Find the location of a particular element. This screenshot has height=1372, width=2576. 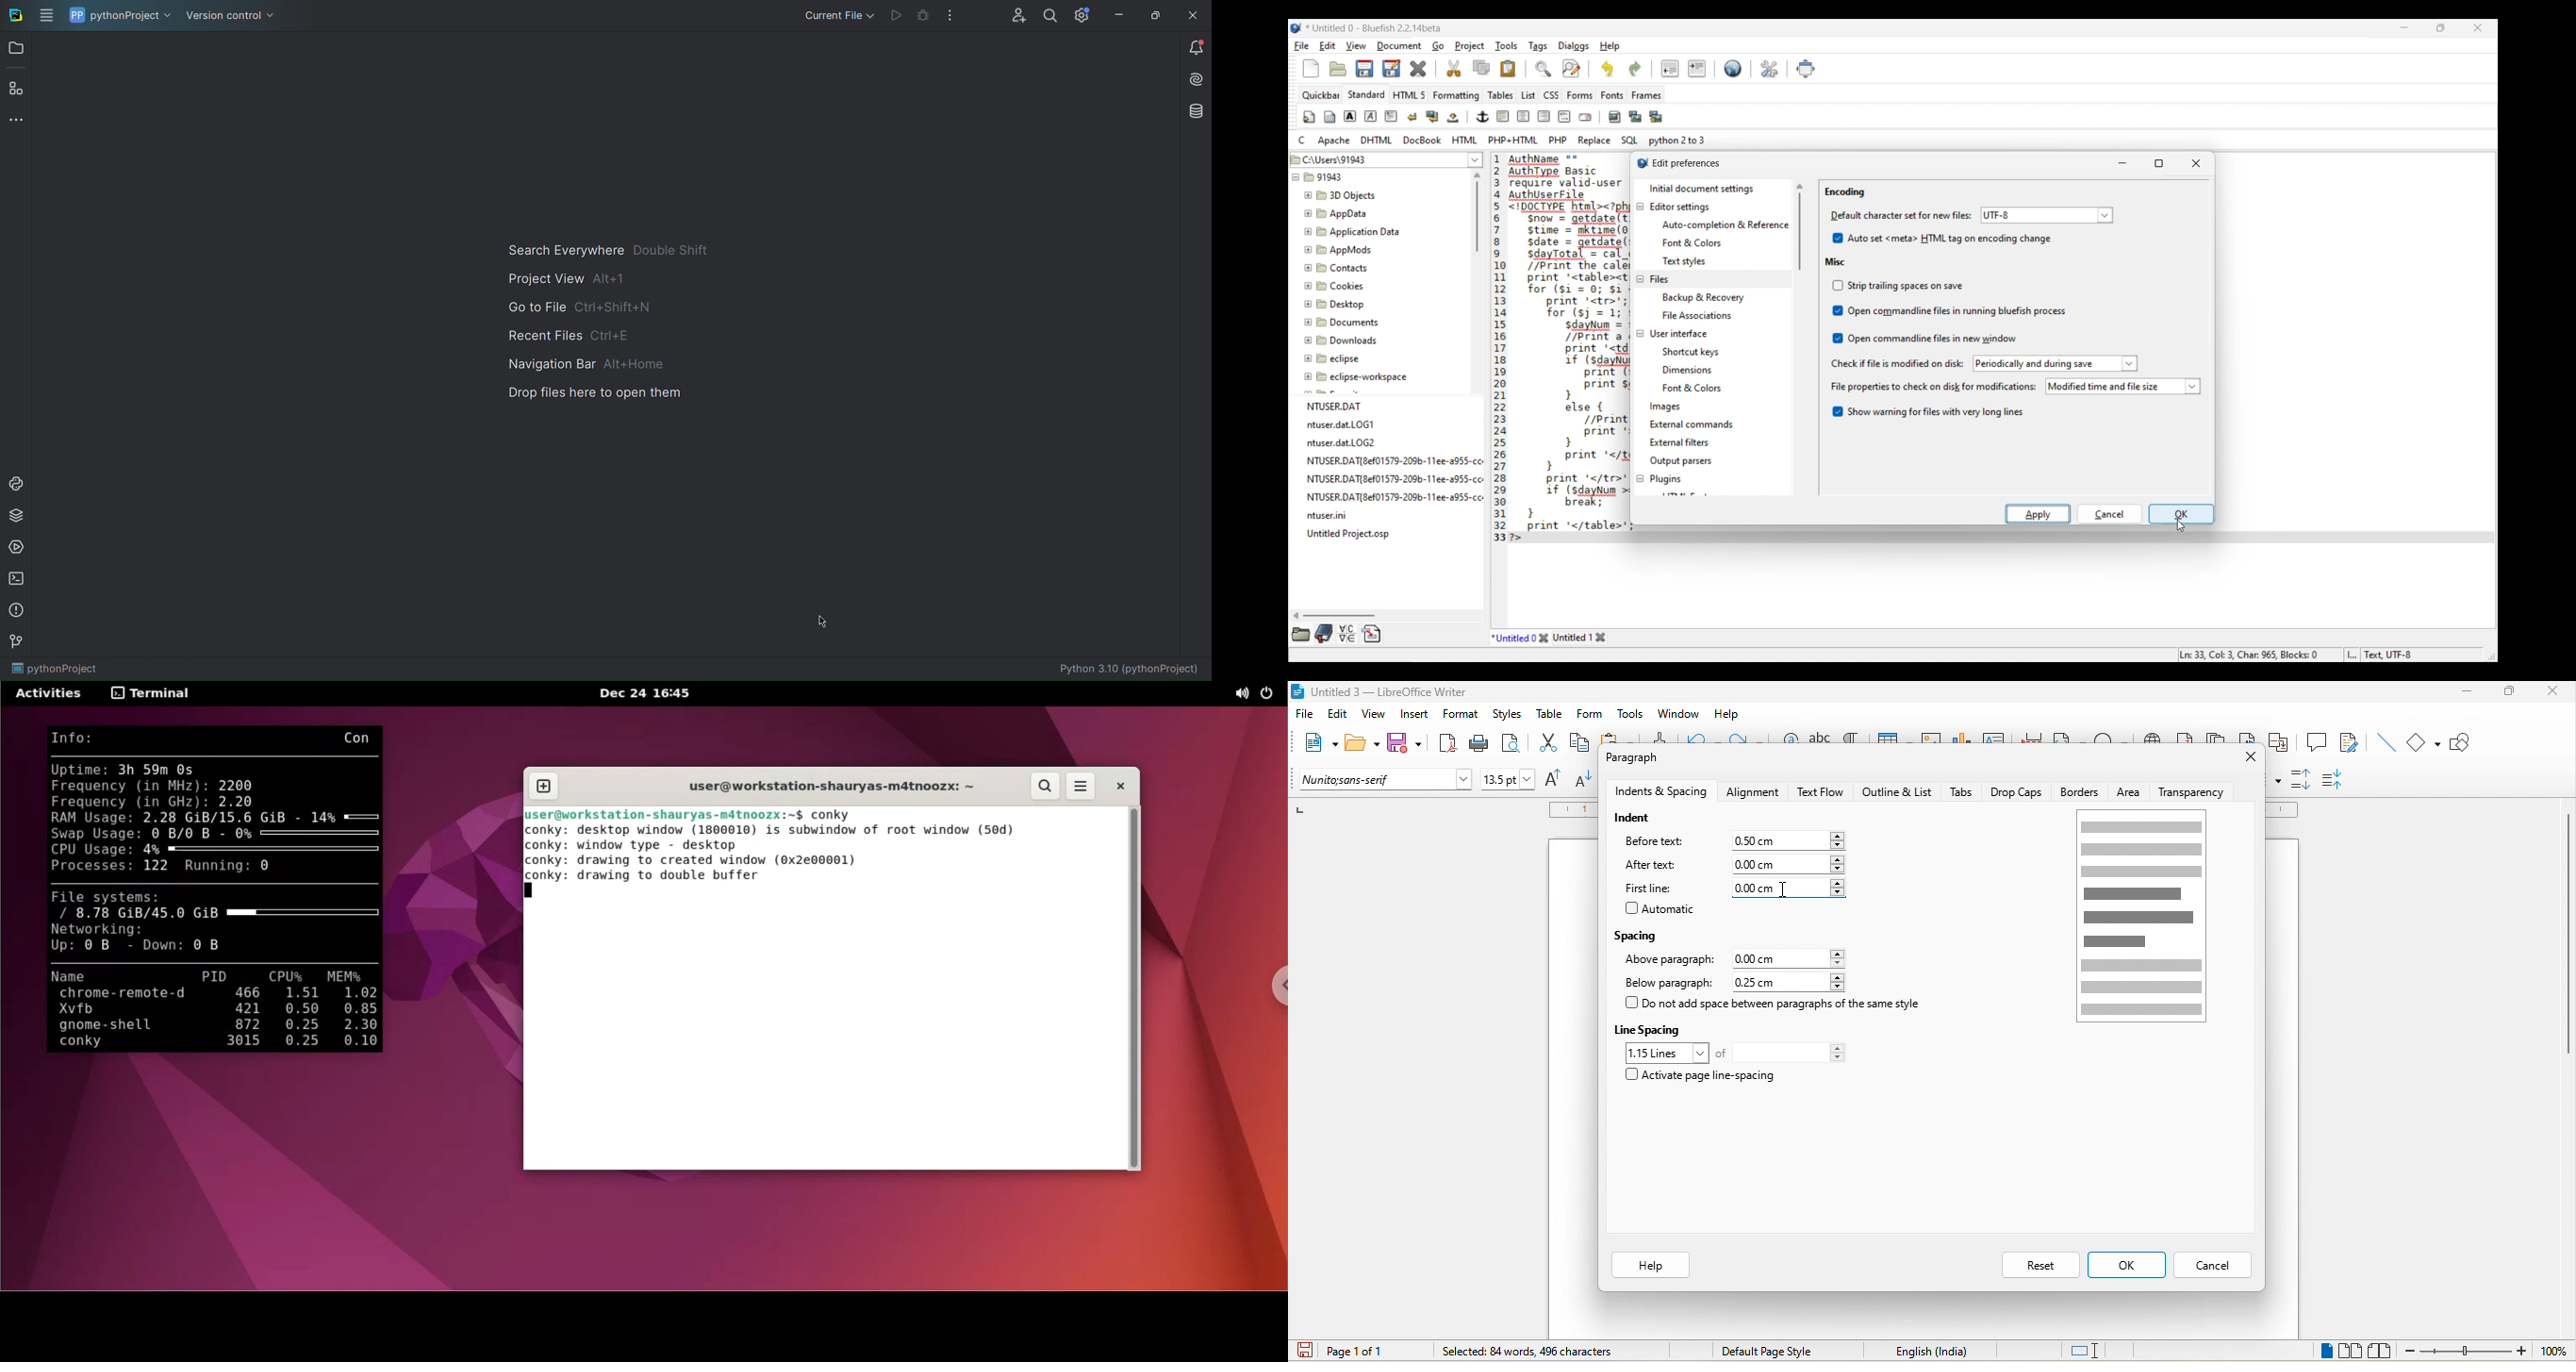

font name is located at coordinates (1387, 780).